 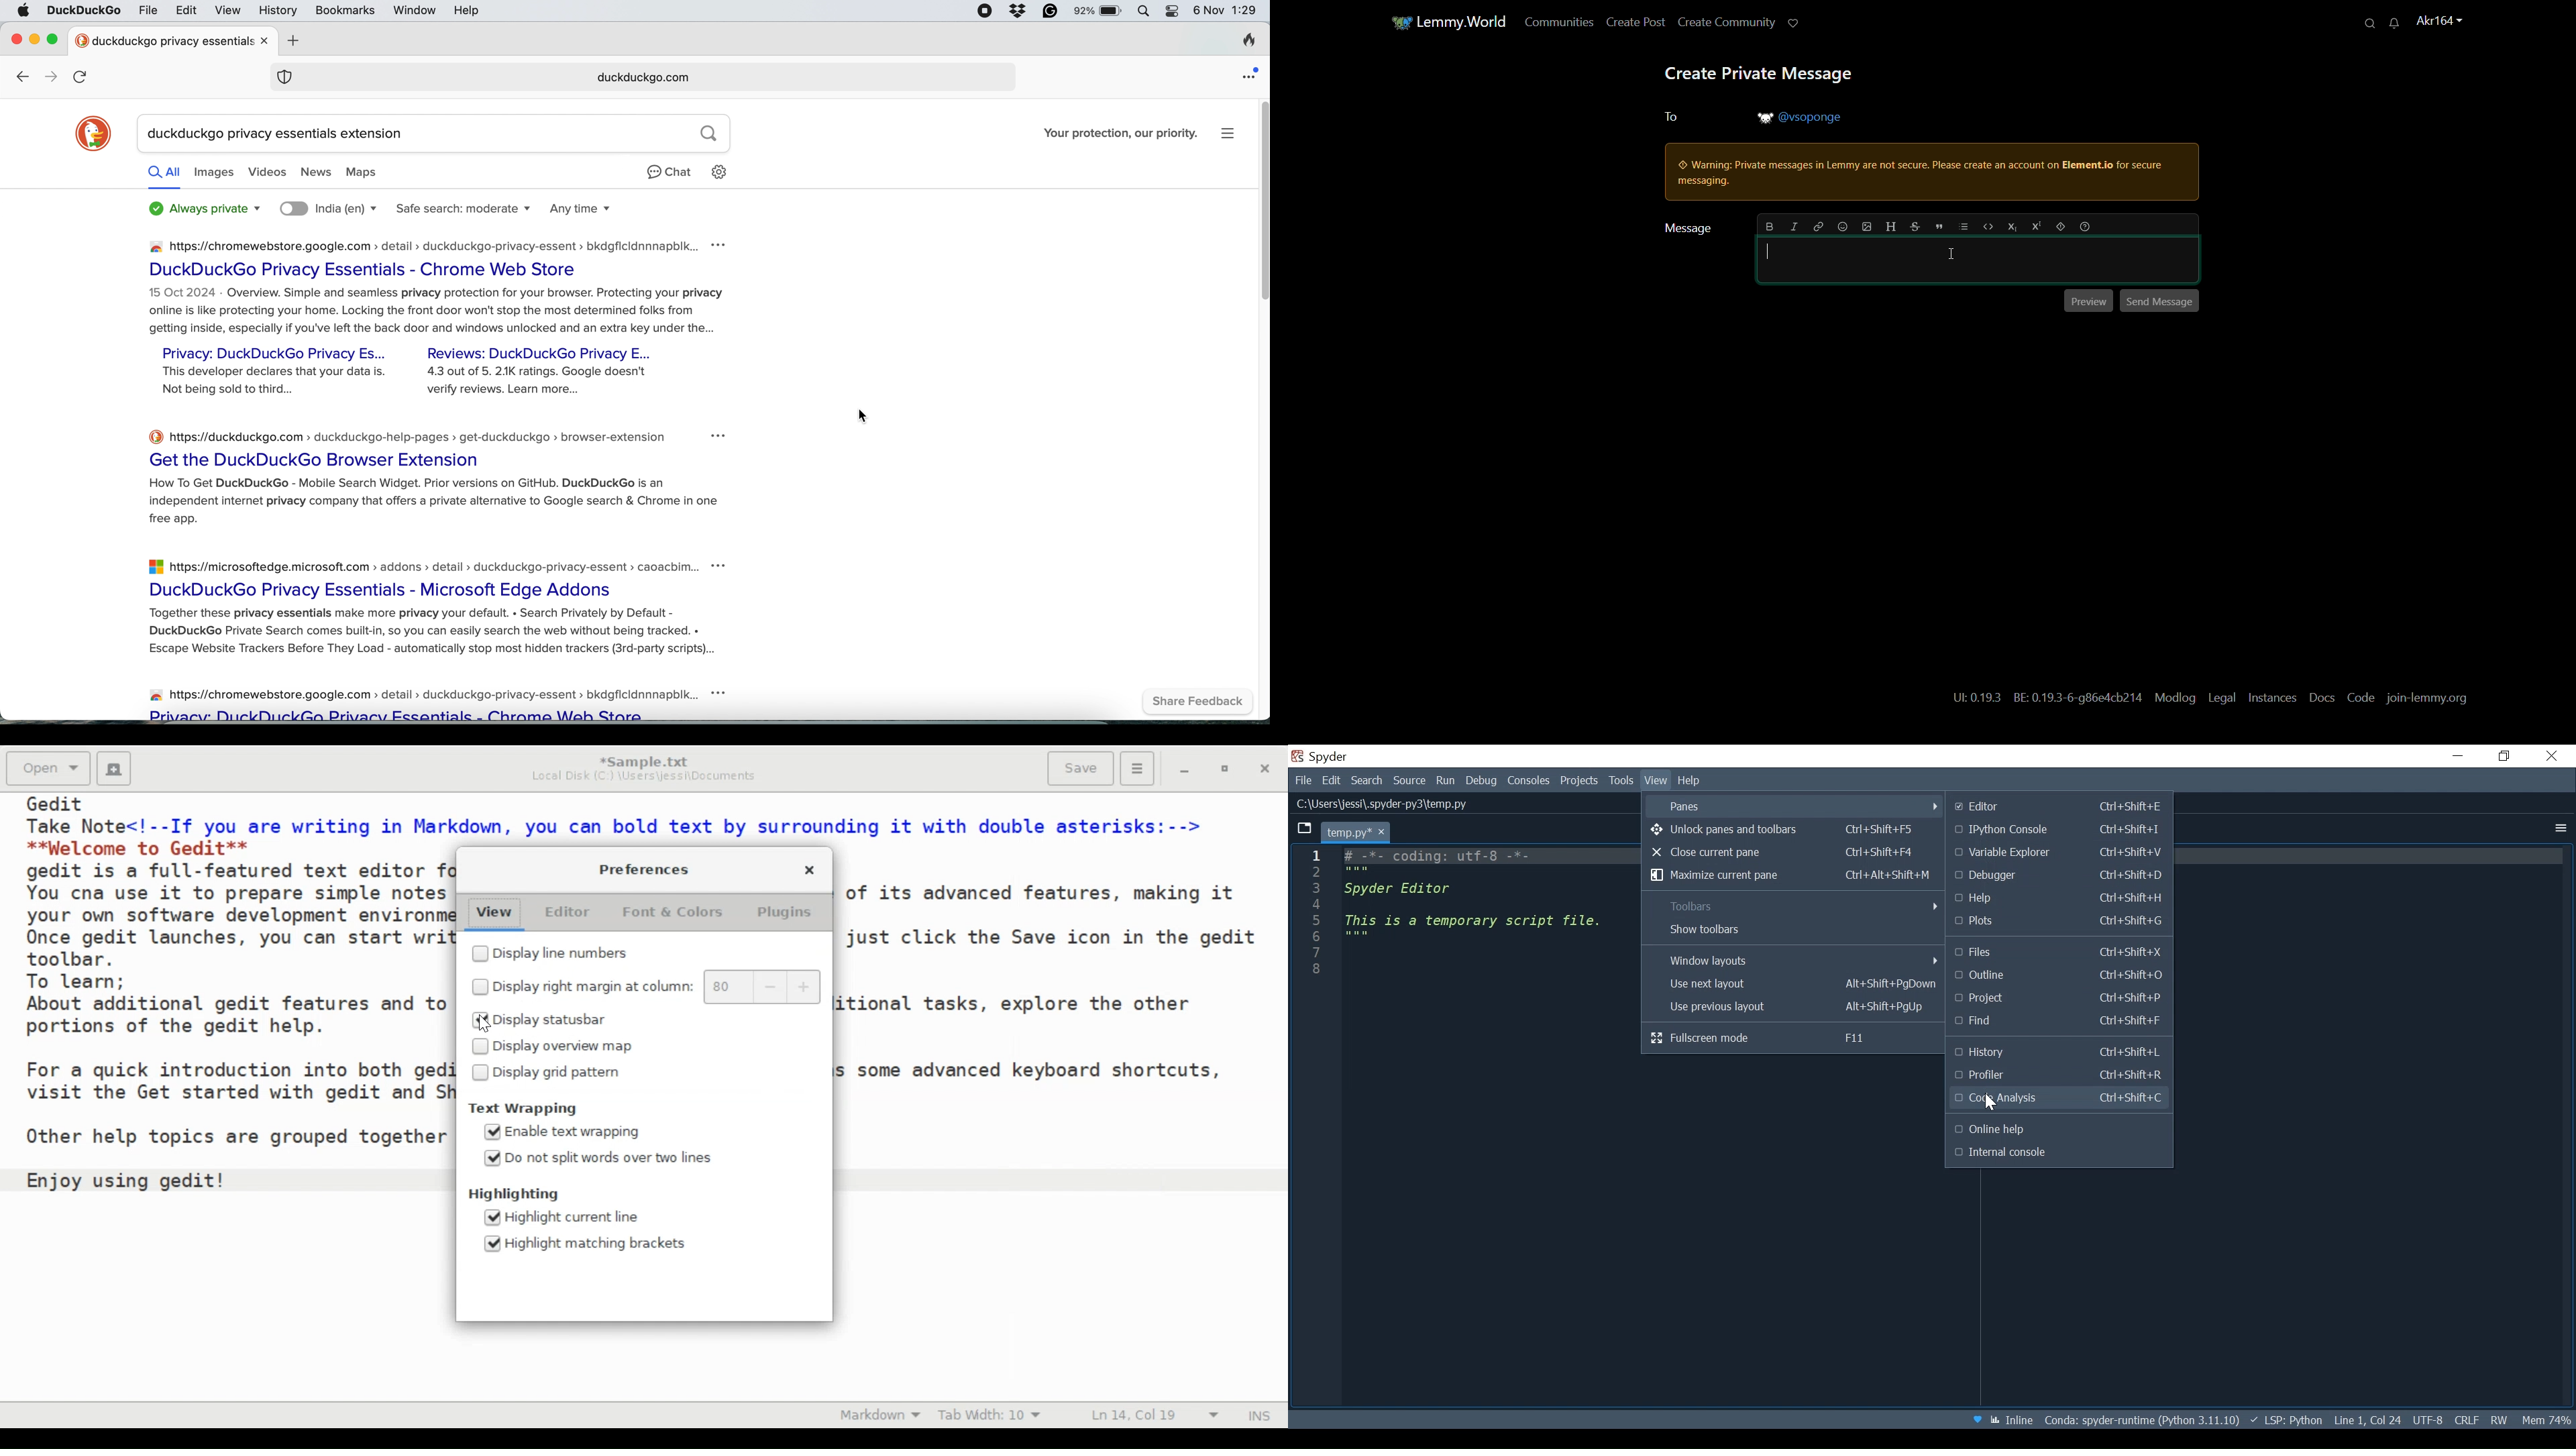 I want to click on more, so click(x=720, y=692).